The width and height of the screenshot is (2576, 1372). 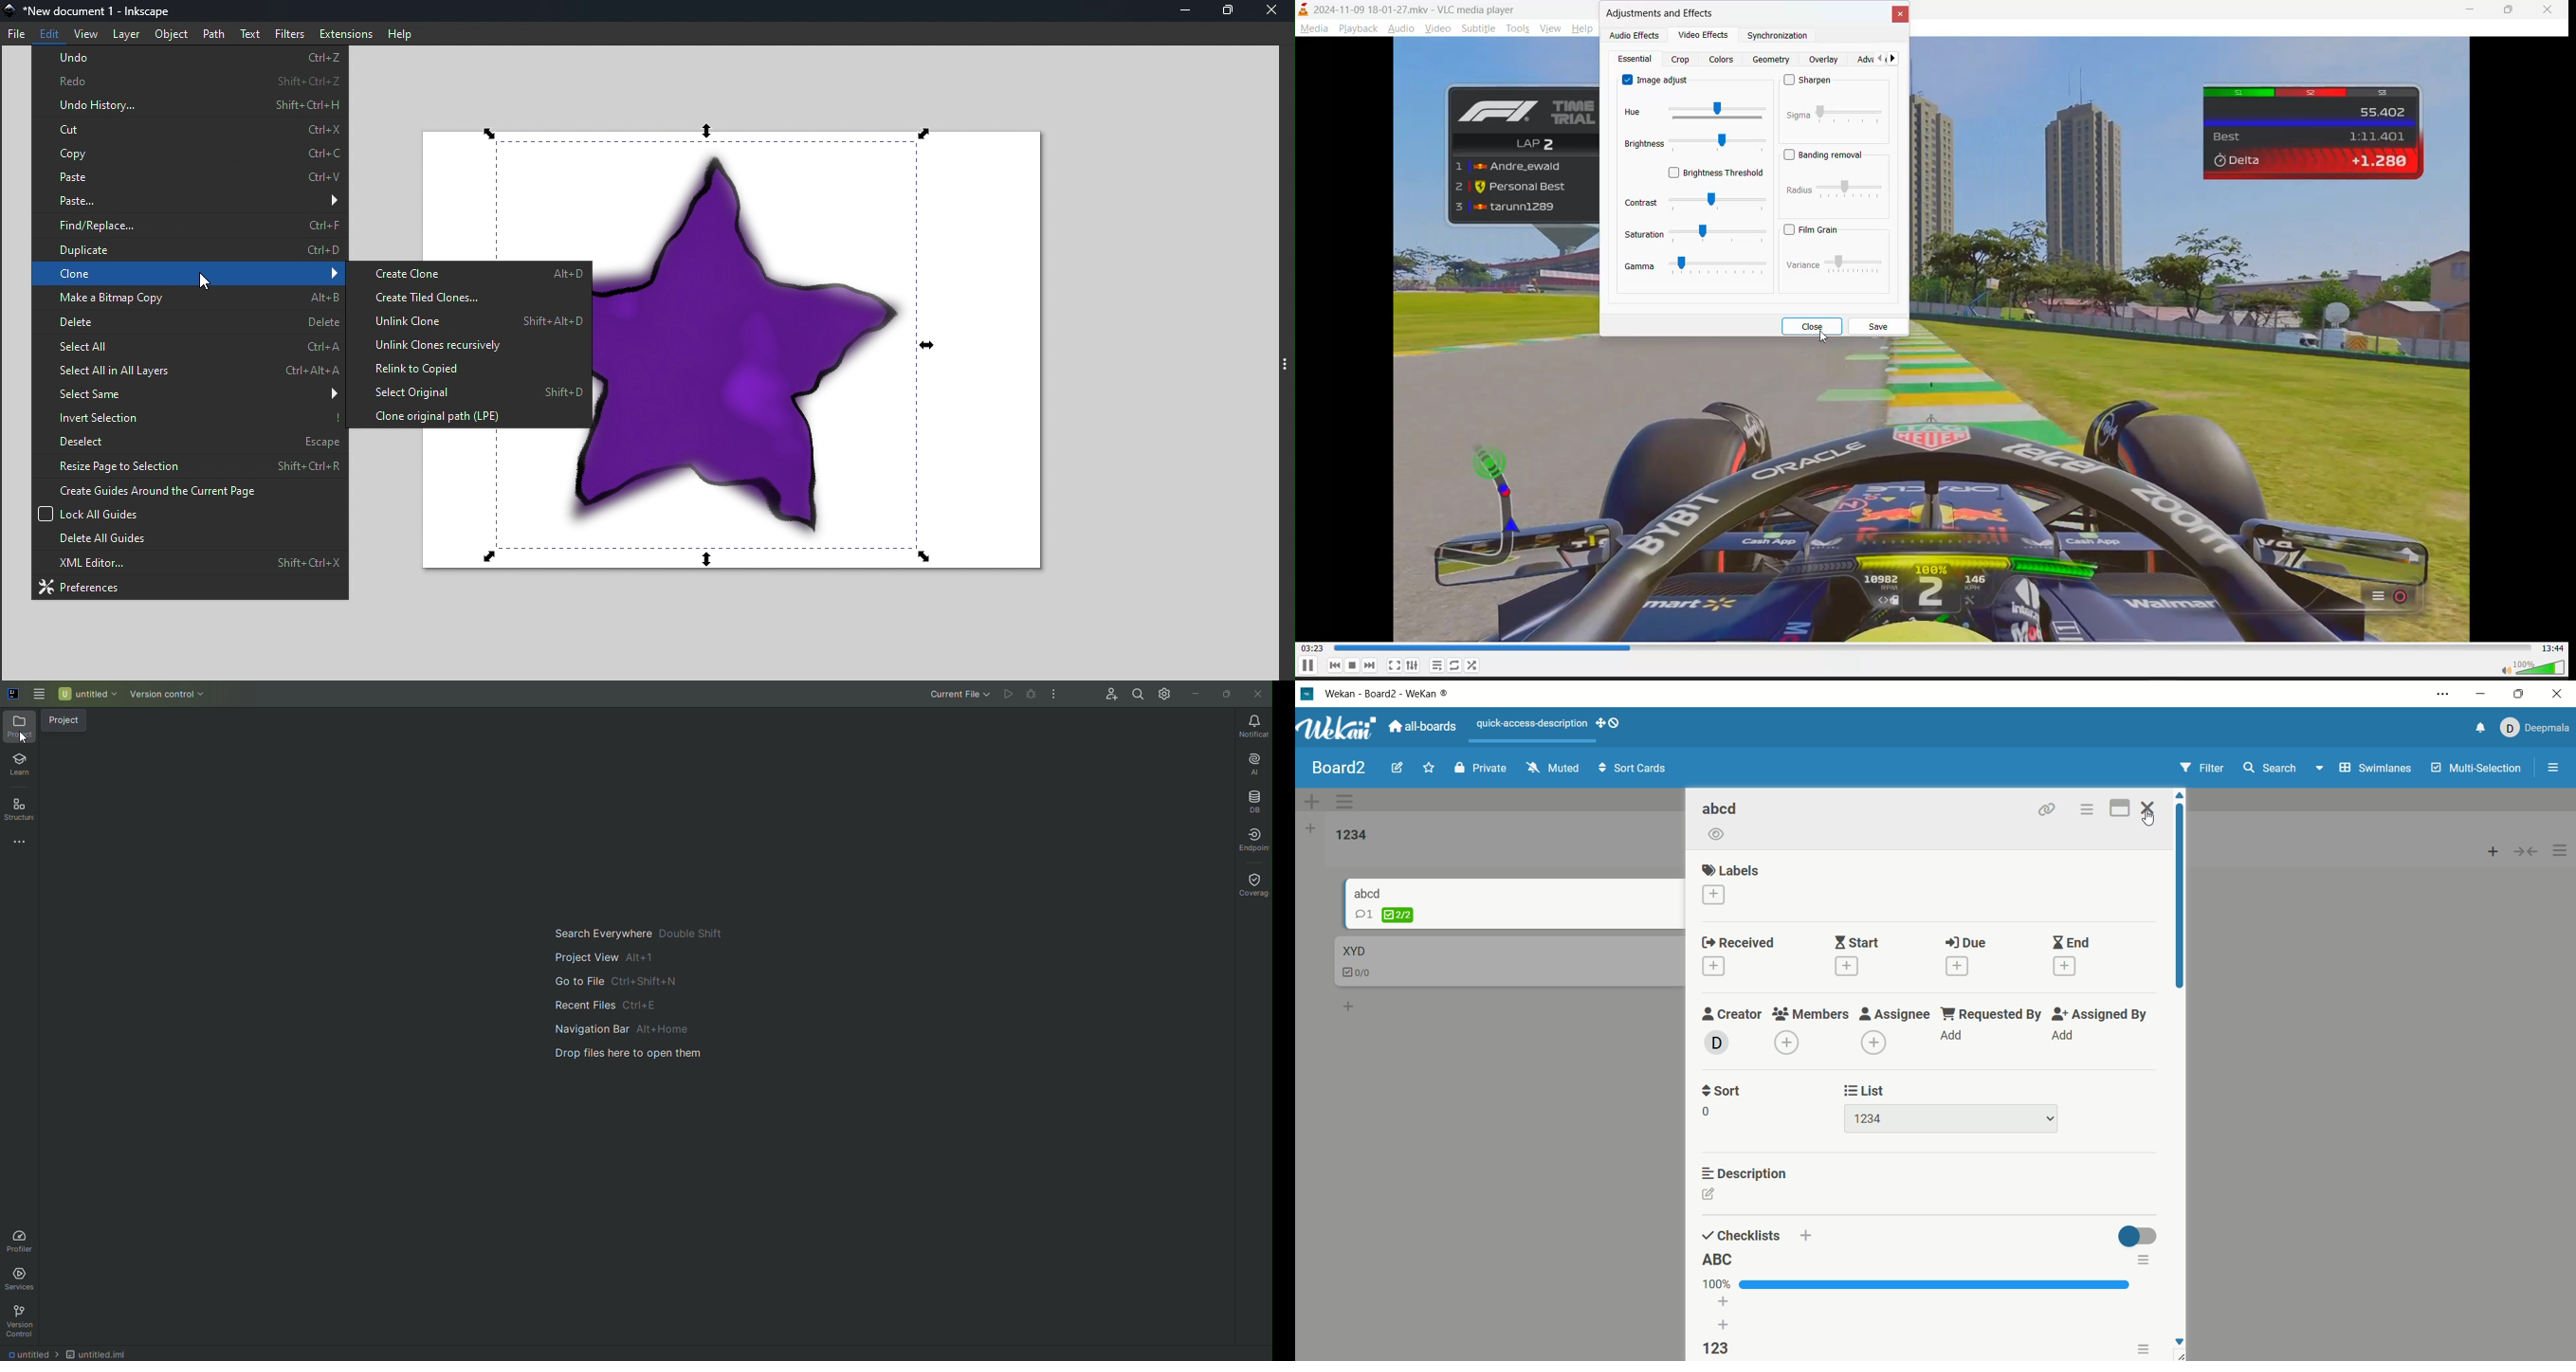 What do you see at coordinates (1895, 1031) in the screenshot?
I see `assignee` at bounding box center [1895, 1031].